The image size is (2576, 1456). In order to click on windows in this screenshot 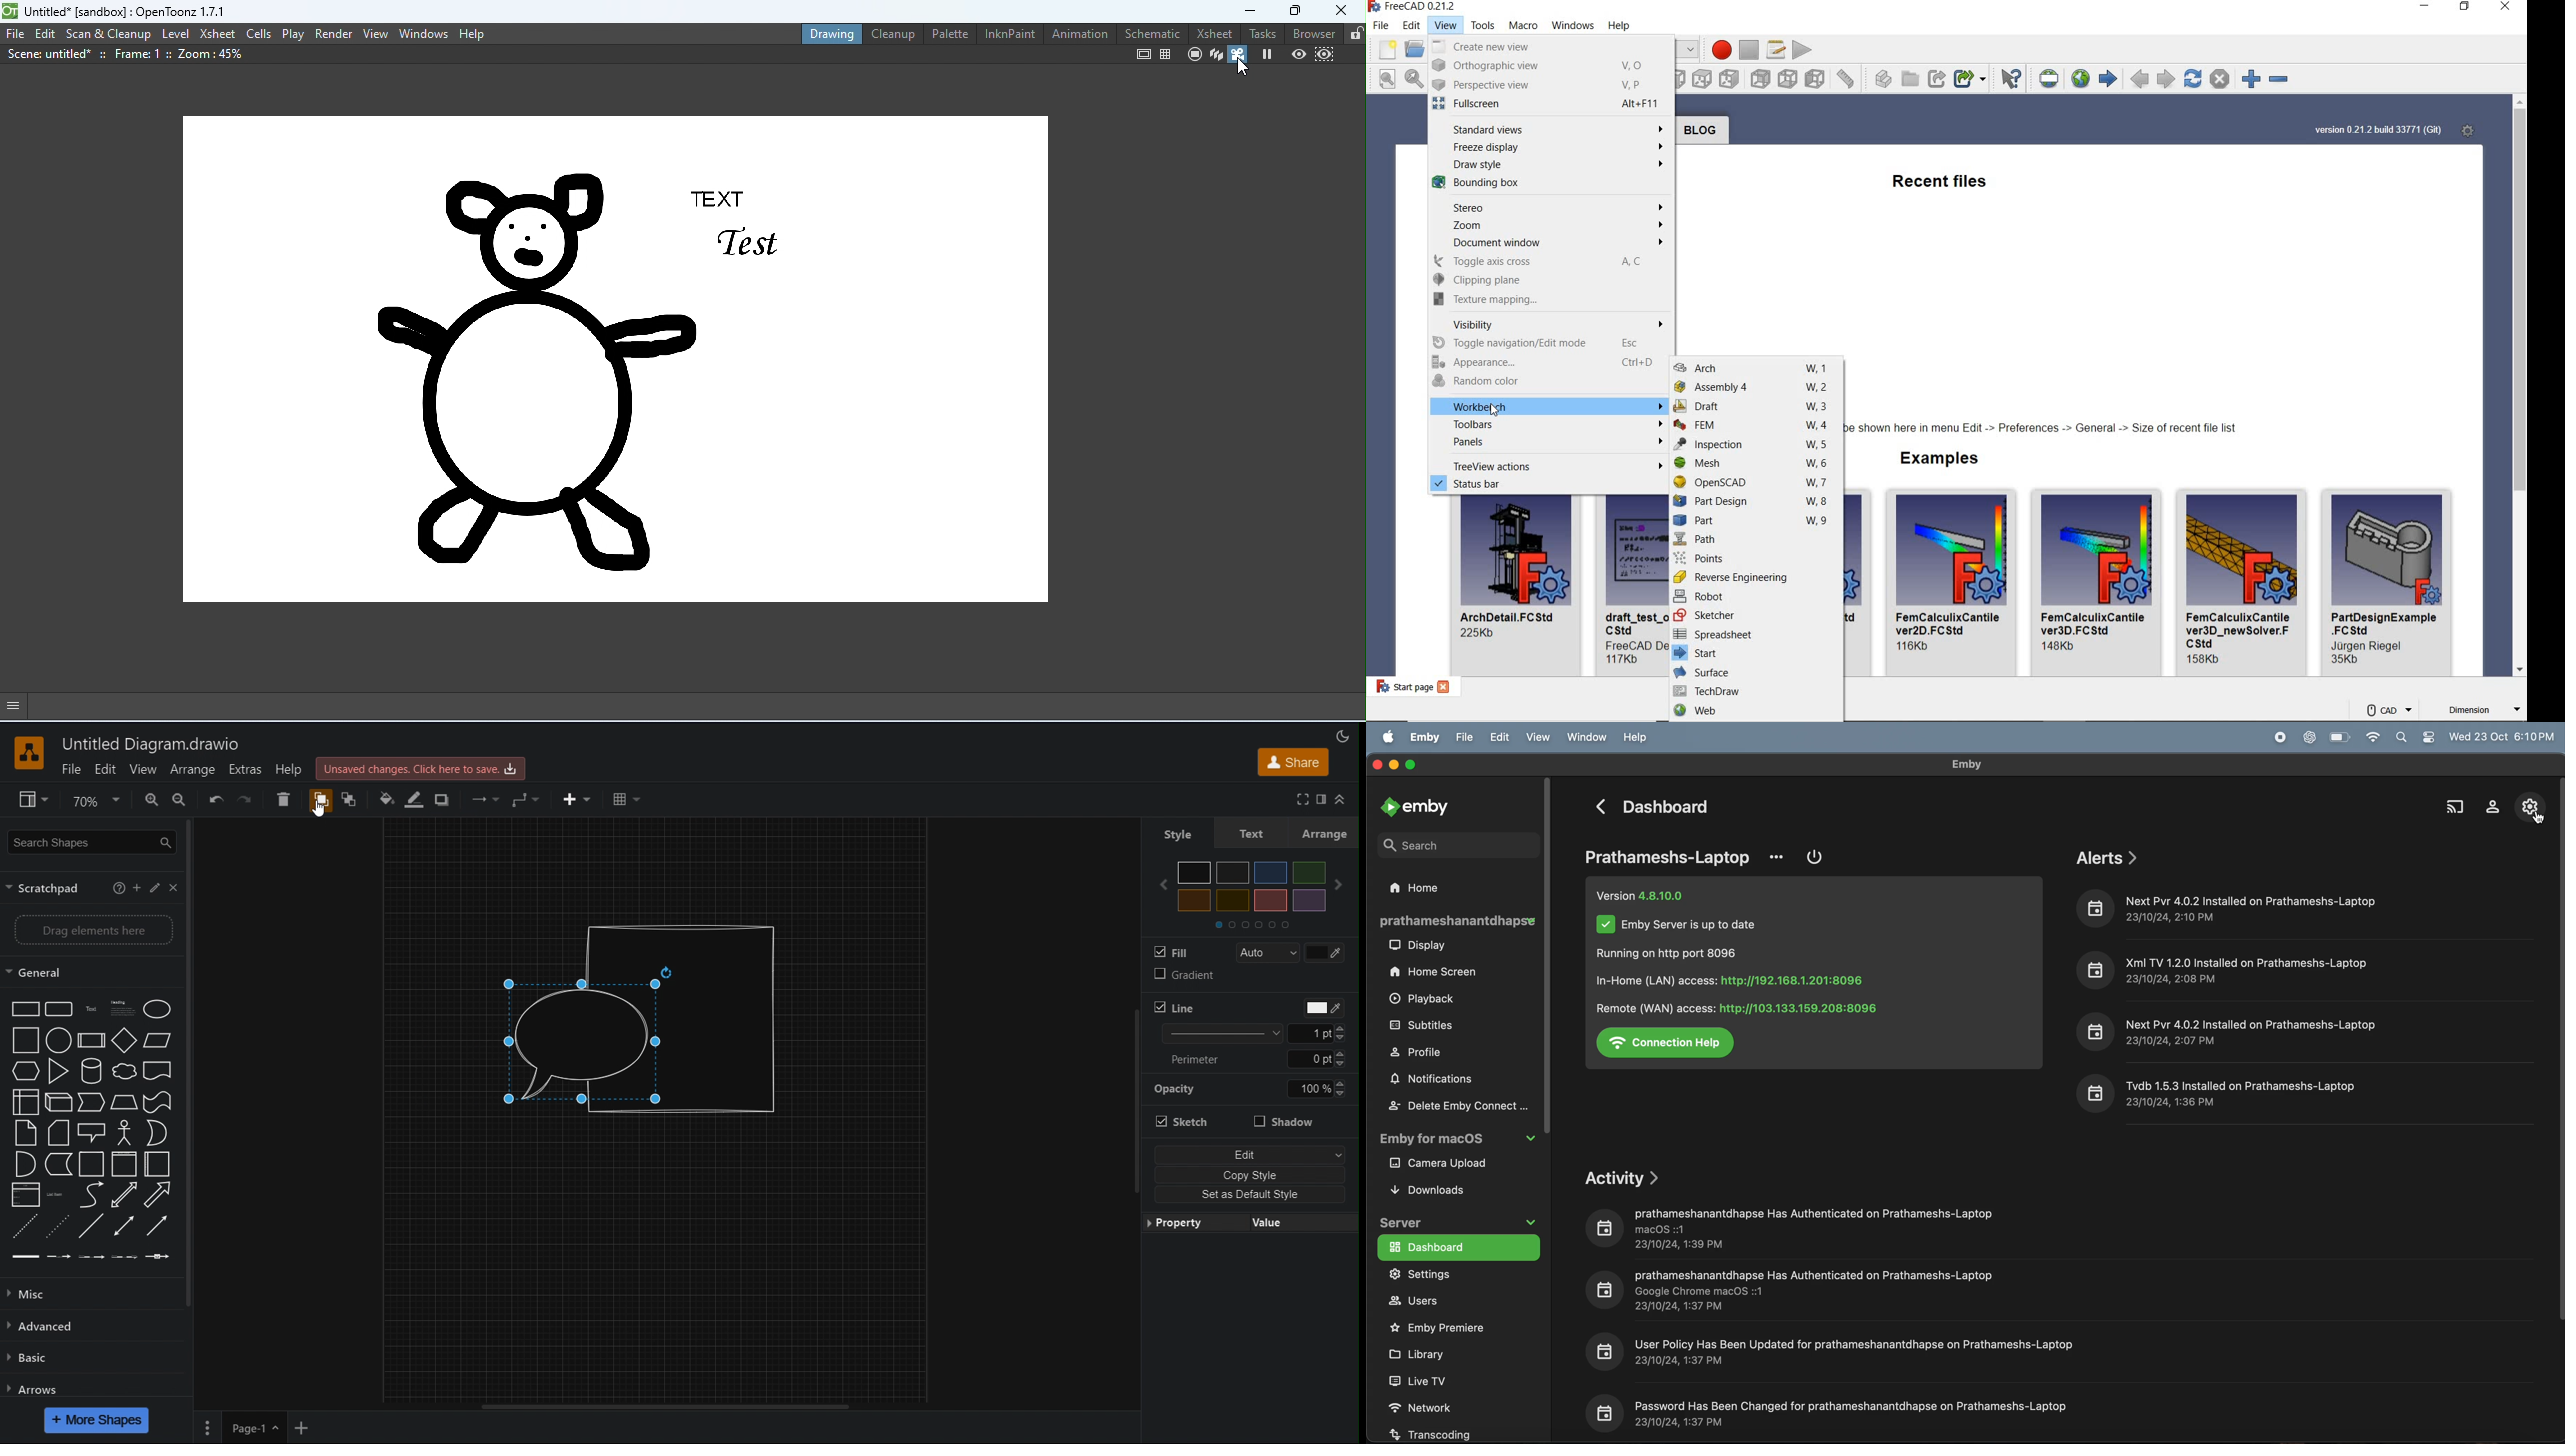, I will do `click(1573, 26)`.